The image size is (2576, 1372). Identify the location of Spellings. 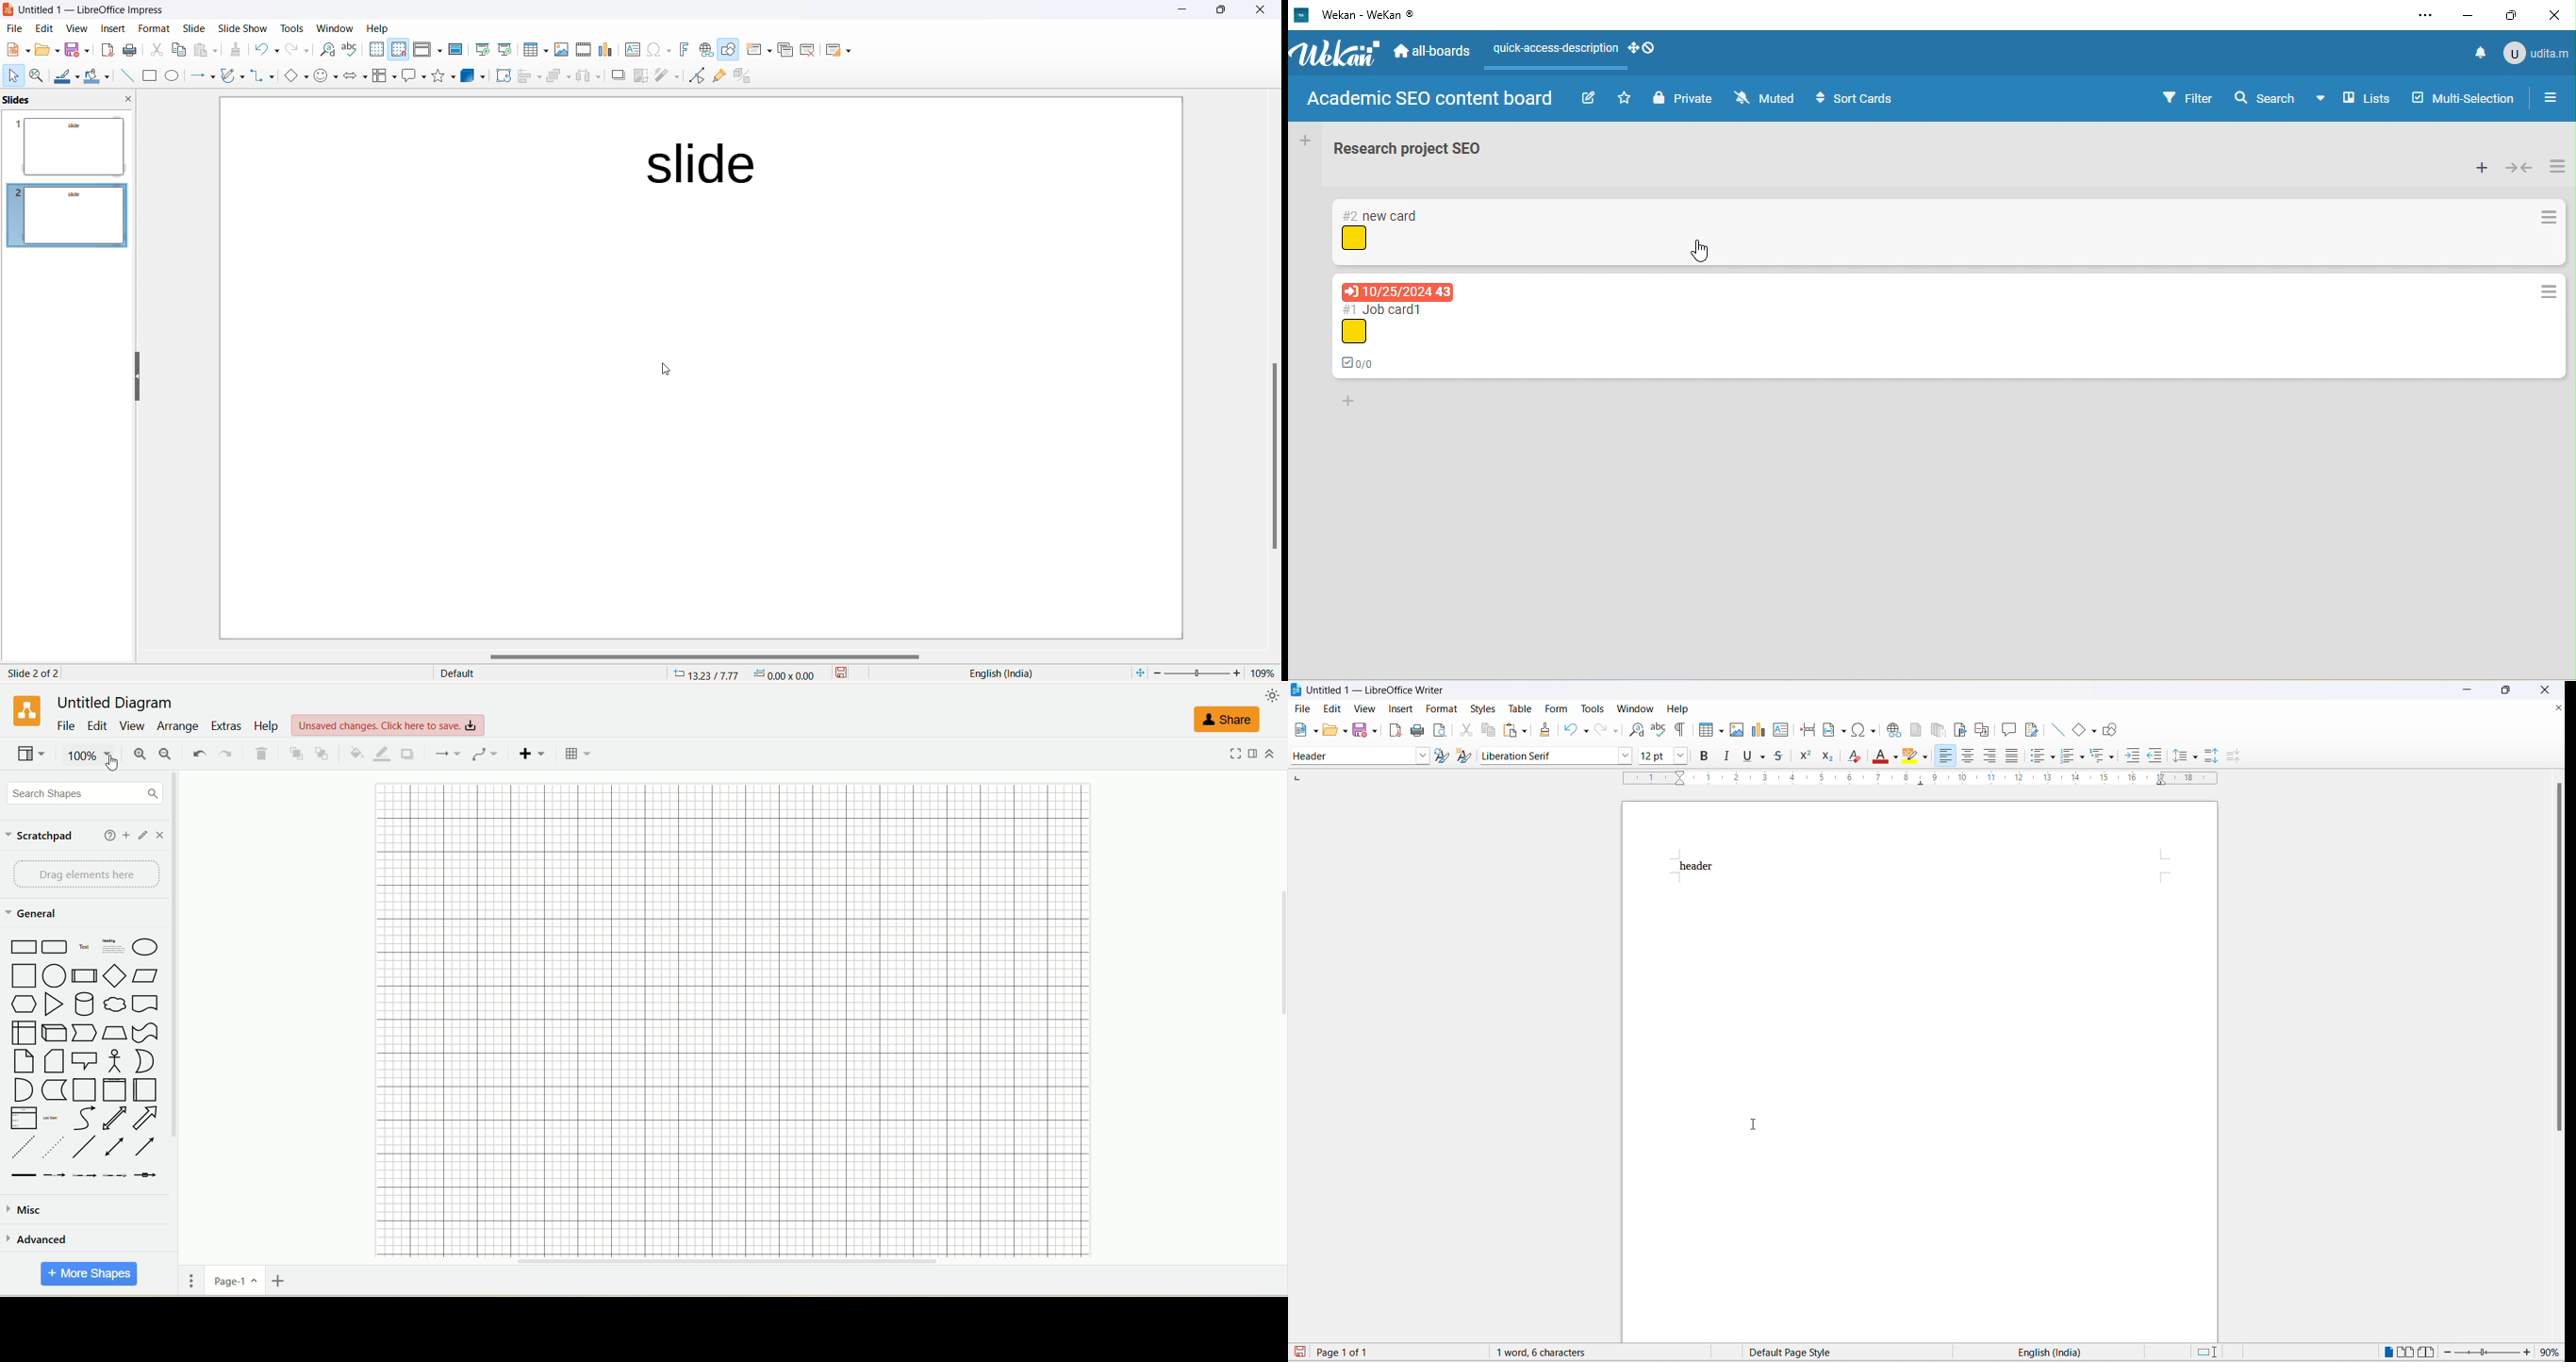
(350, 49).